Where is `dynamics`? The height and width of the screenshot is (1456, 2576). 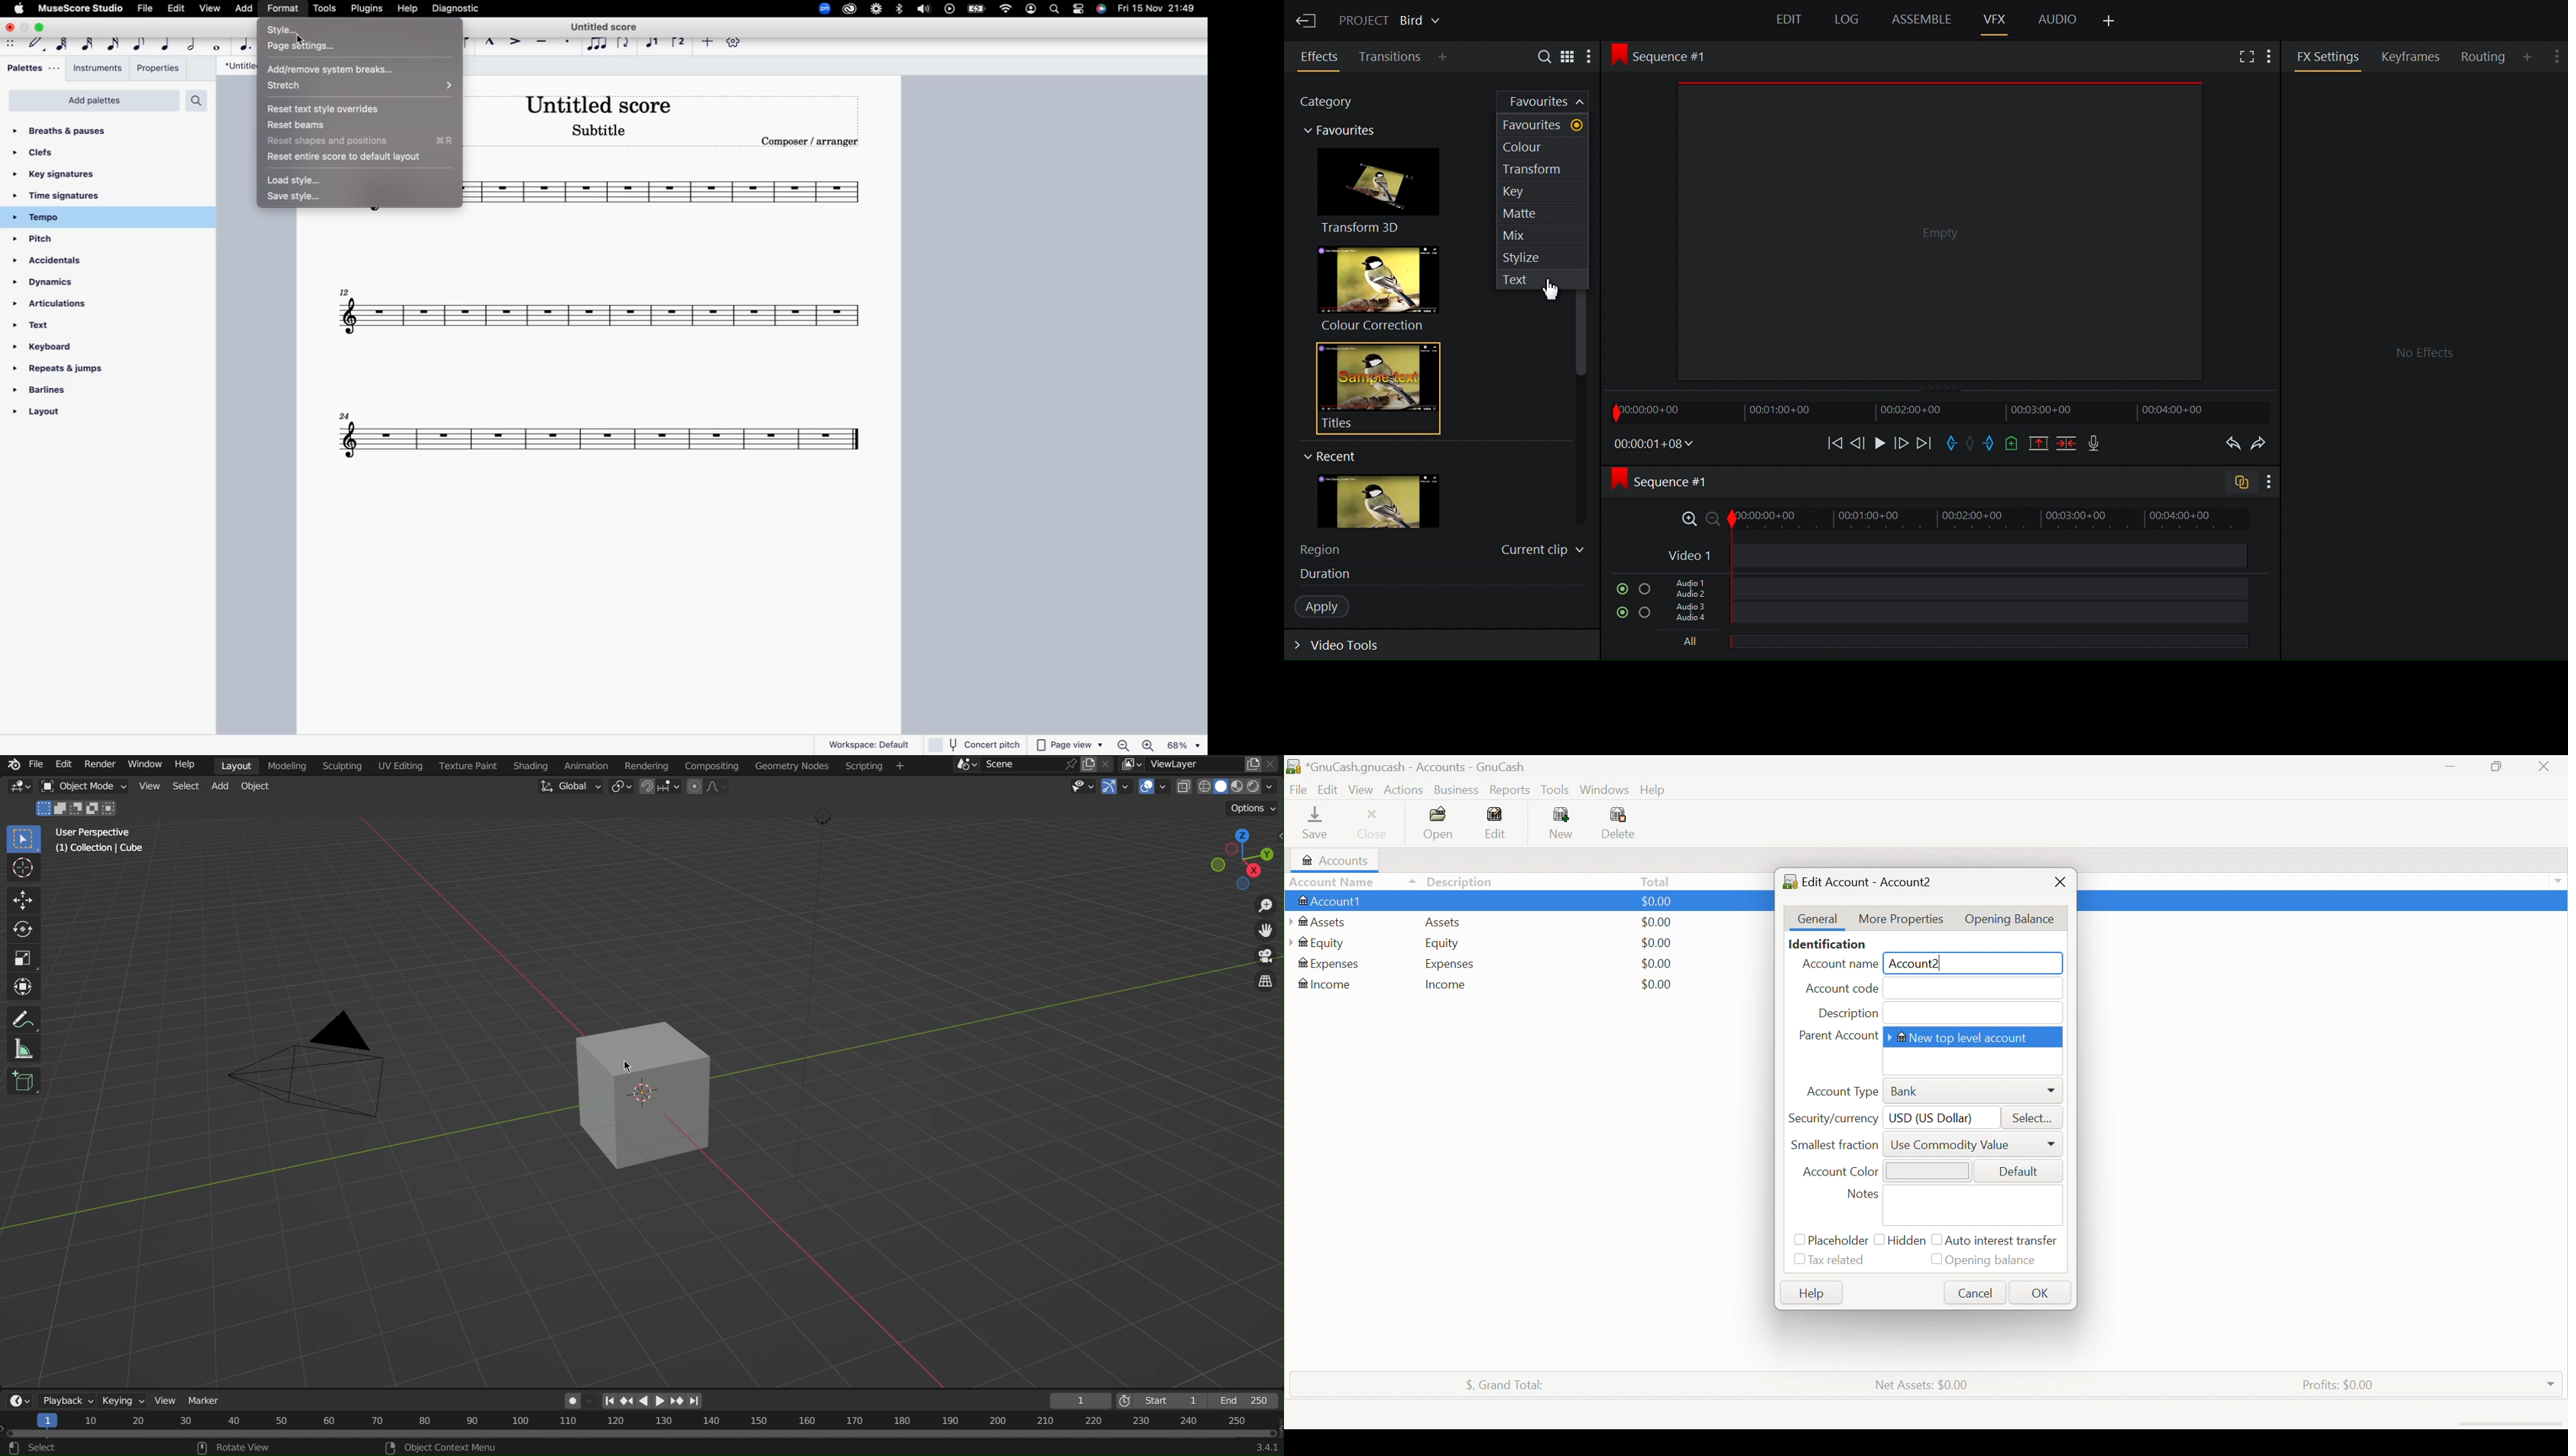 dynamics is located at coordinates (64, 286).